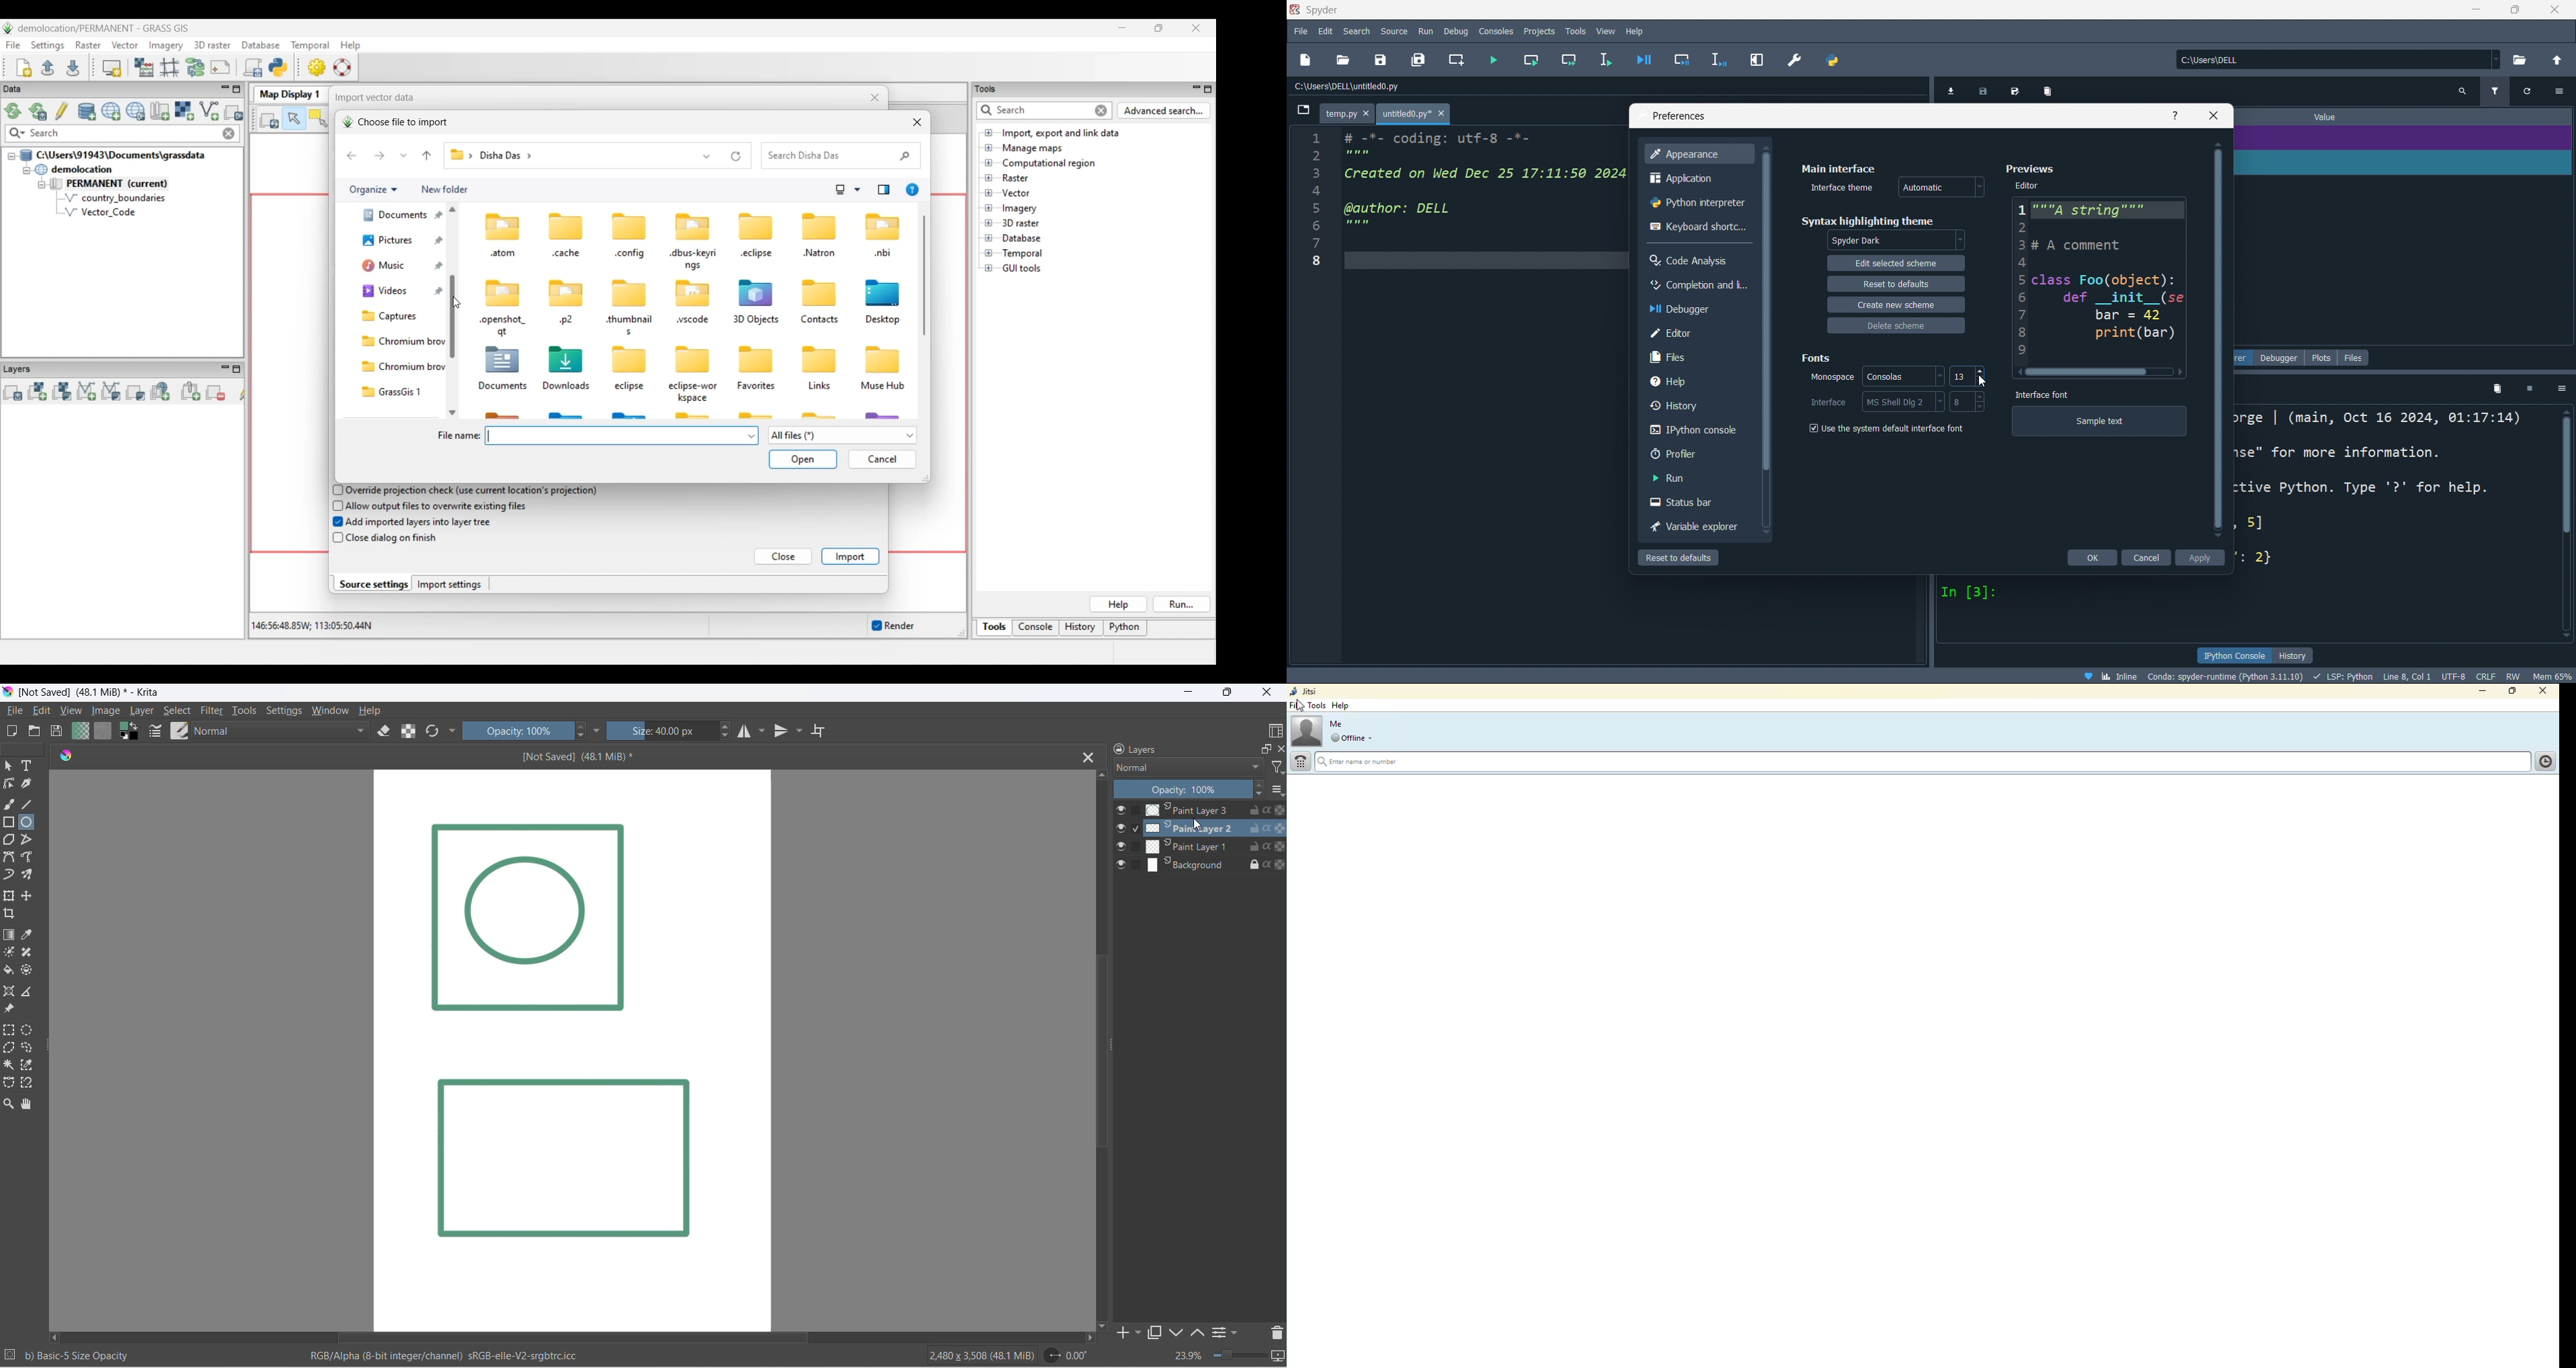  What do you see at coordinates (1700, 228) in the screenshot?
I see `shortcuts` at bounding box center [1700, 228].